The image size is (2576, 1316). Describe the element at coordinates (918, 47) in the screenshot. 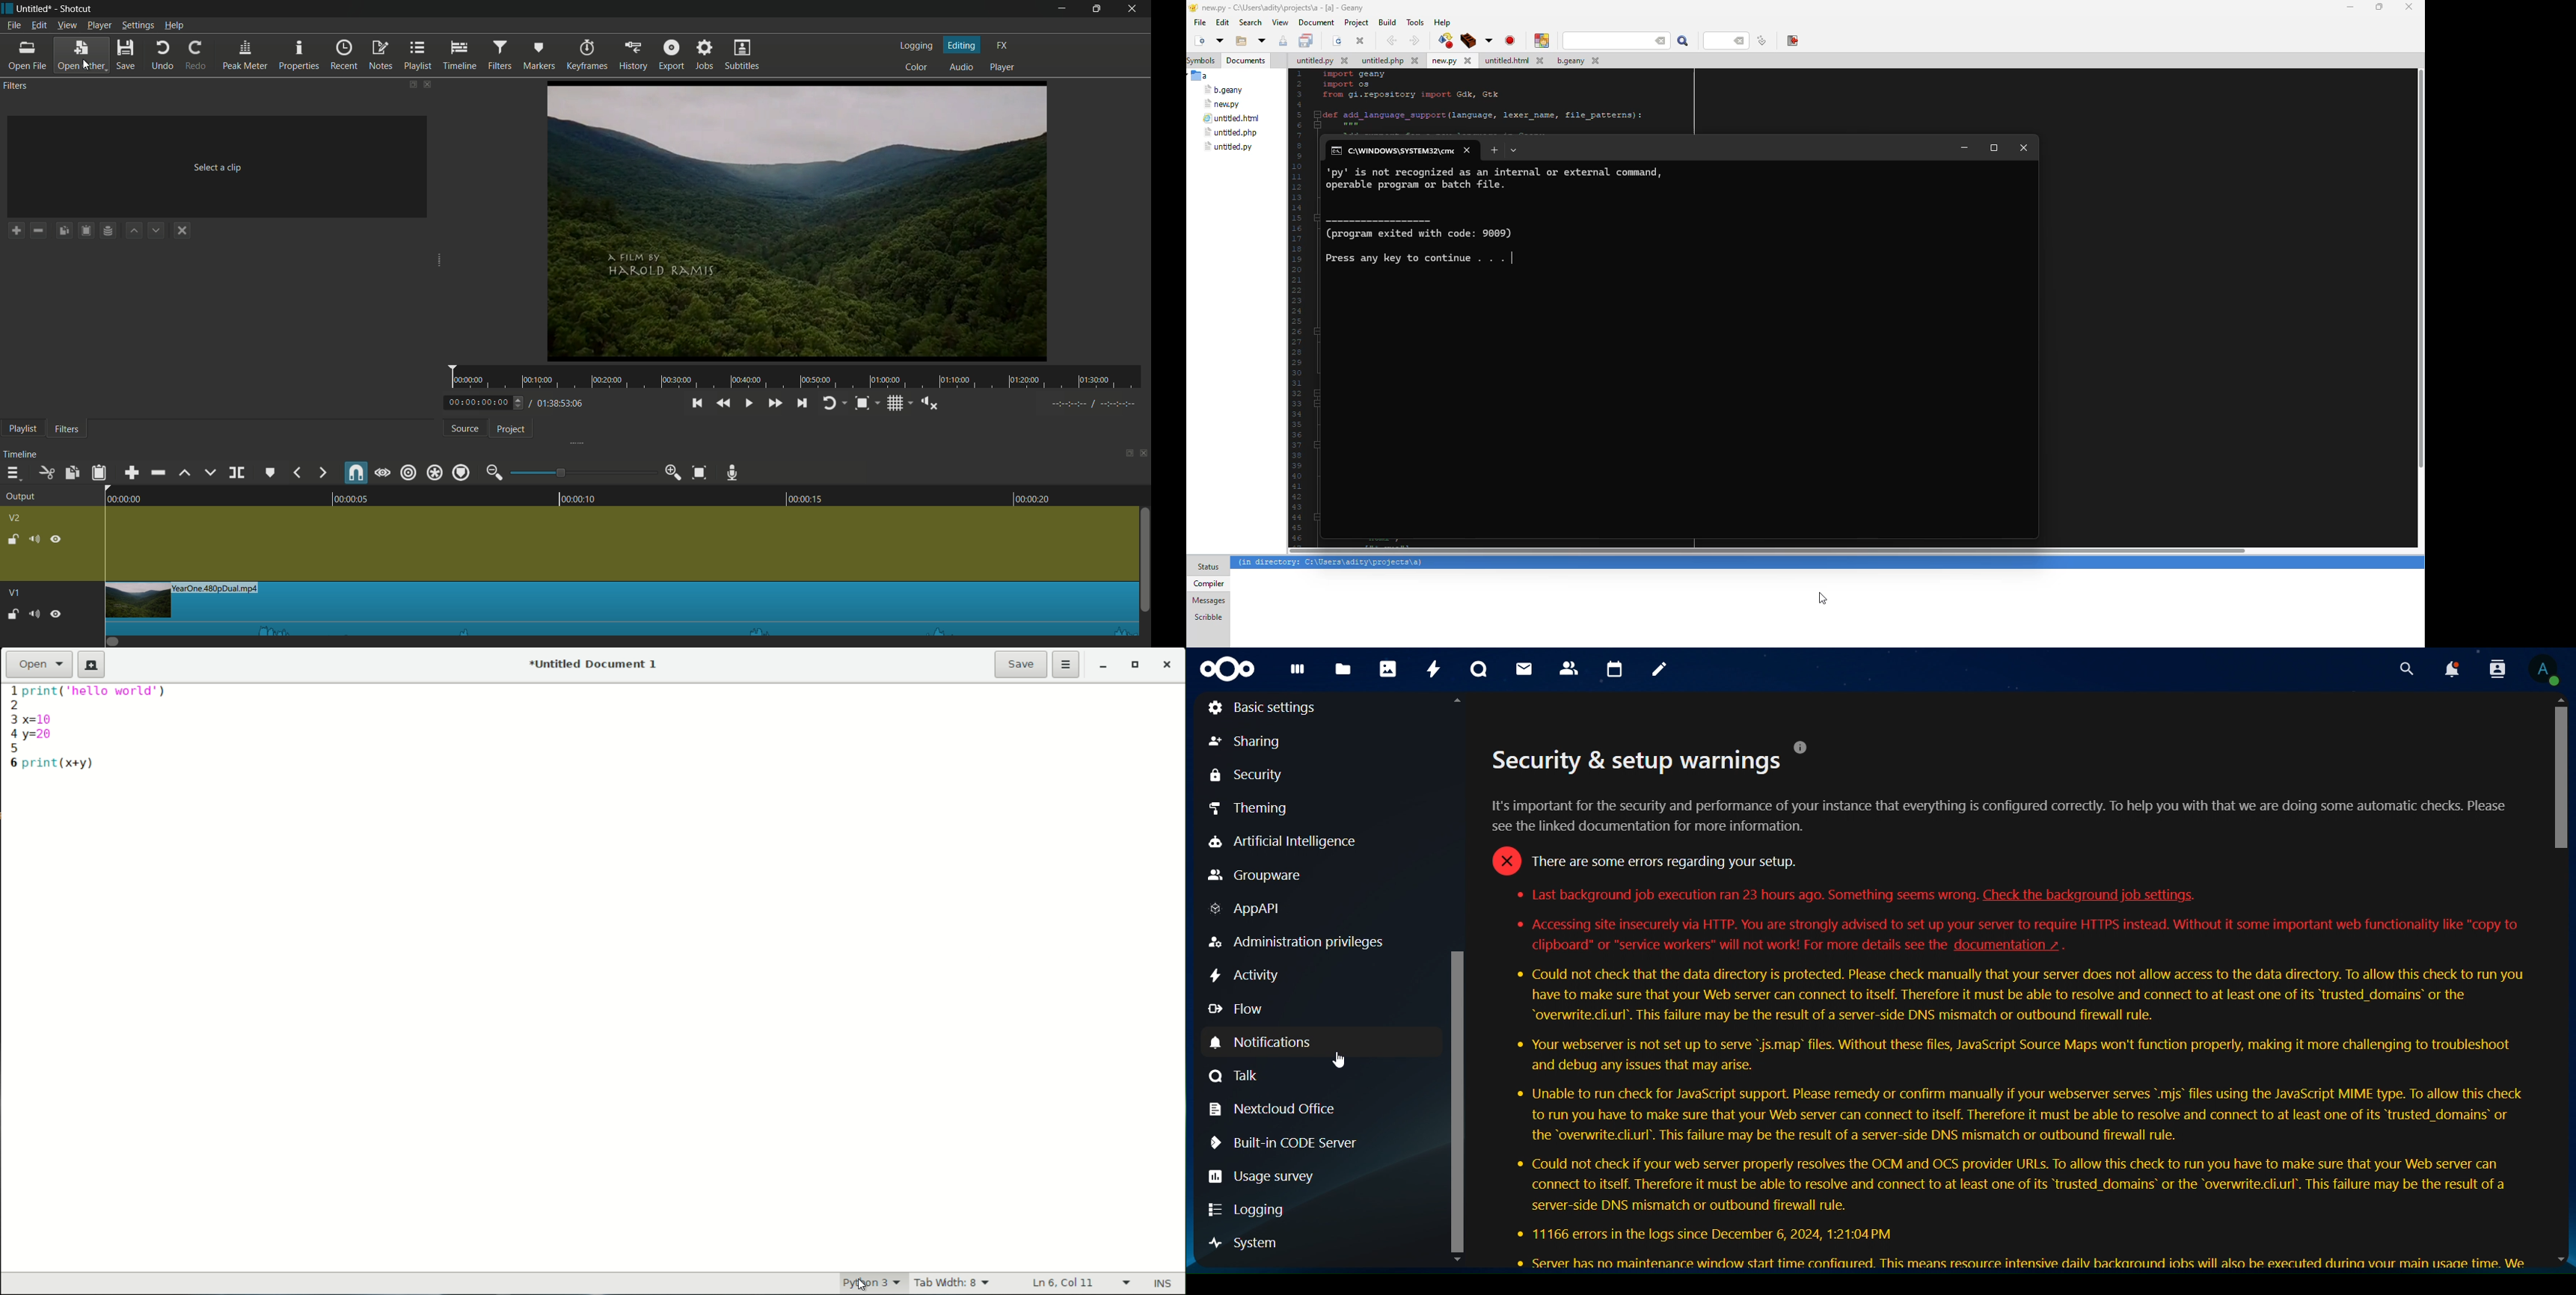

I see `logging` at that location.